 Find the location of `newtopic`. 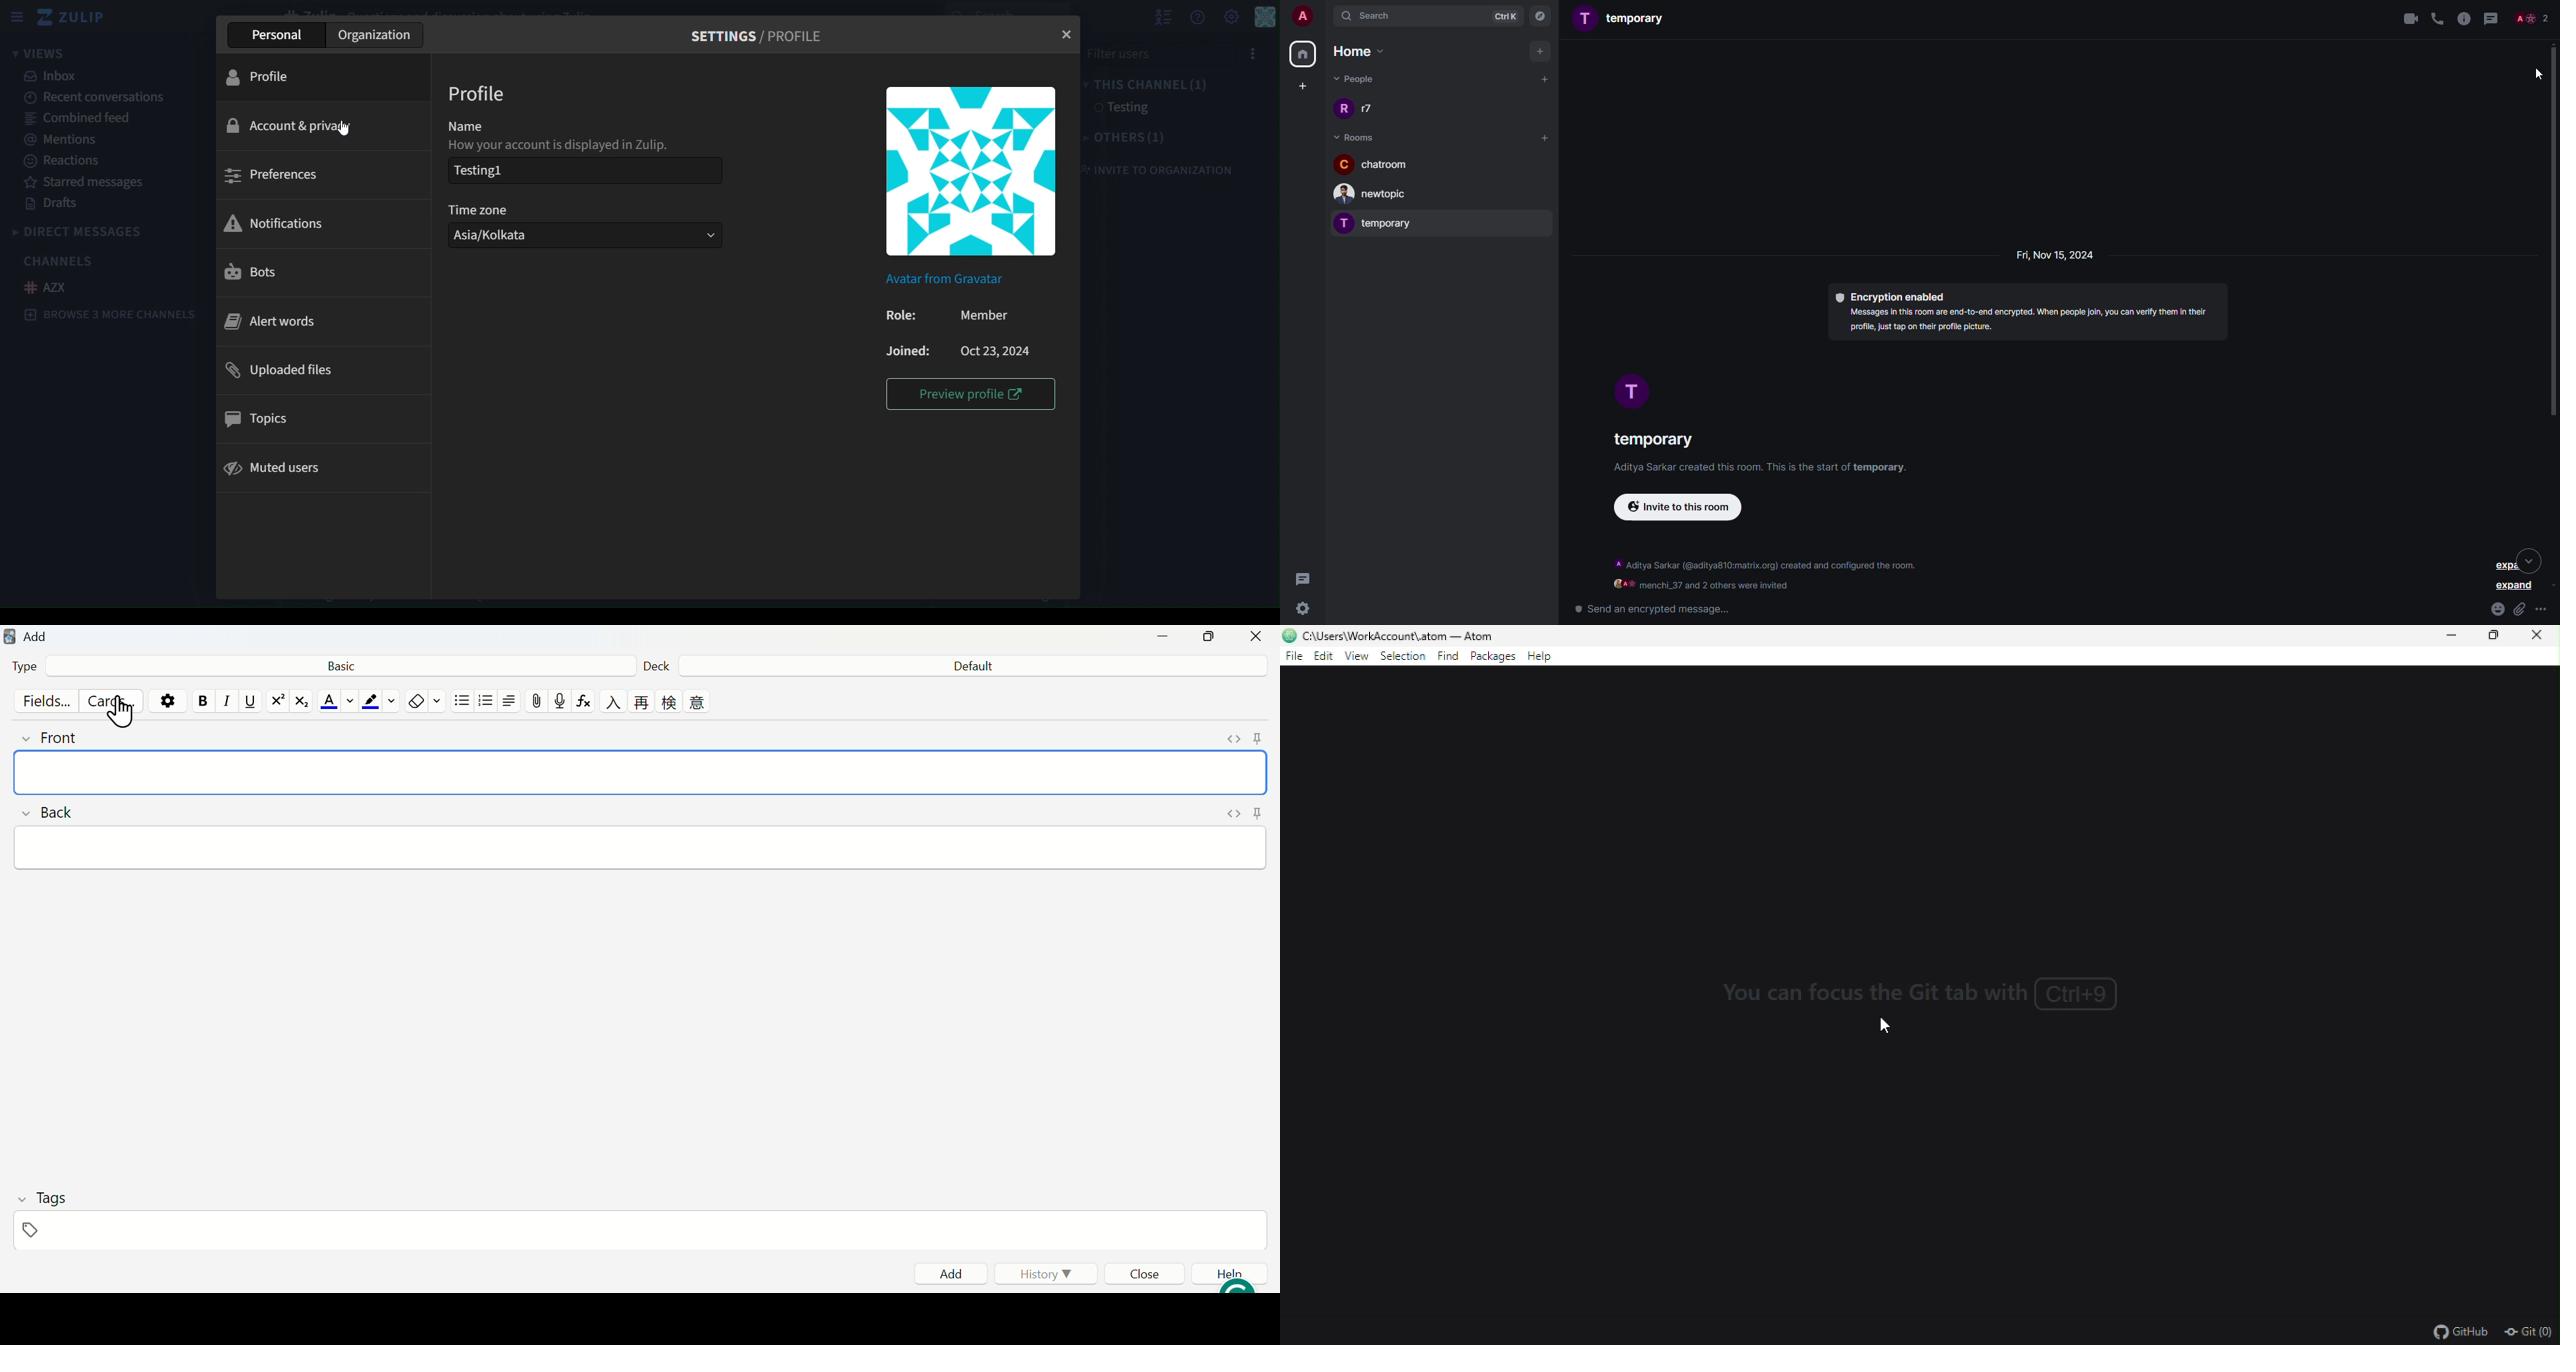

newtopic is located at coordinates (1376, 194).